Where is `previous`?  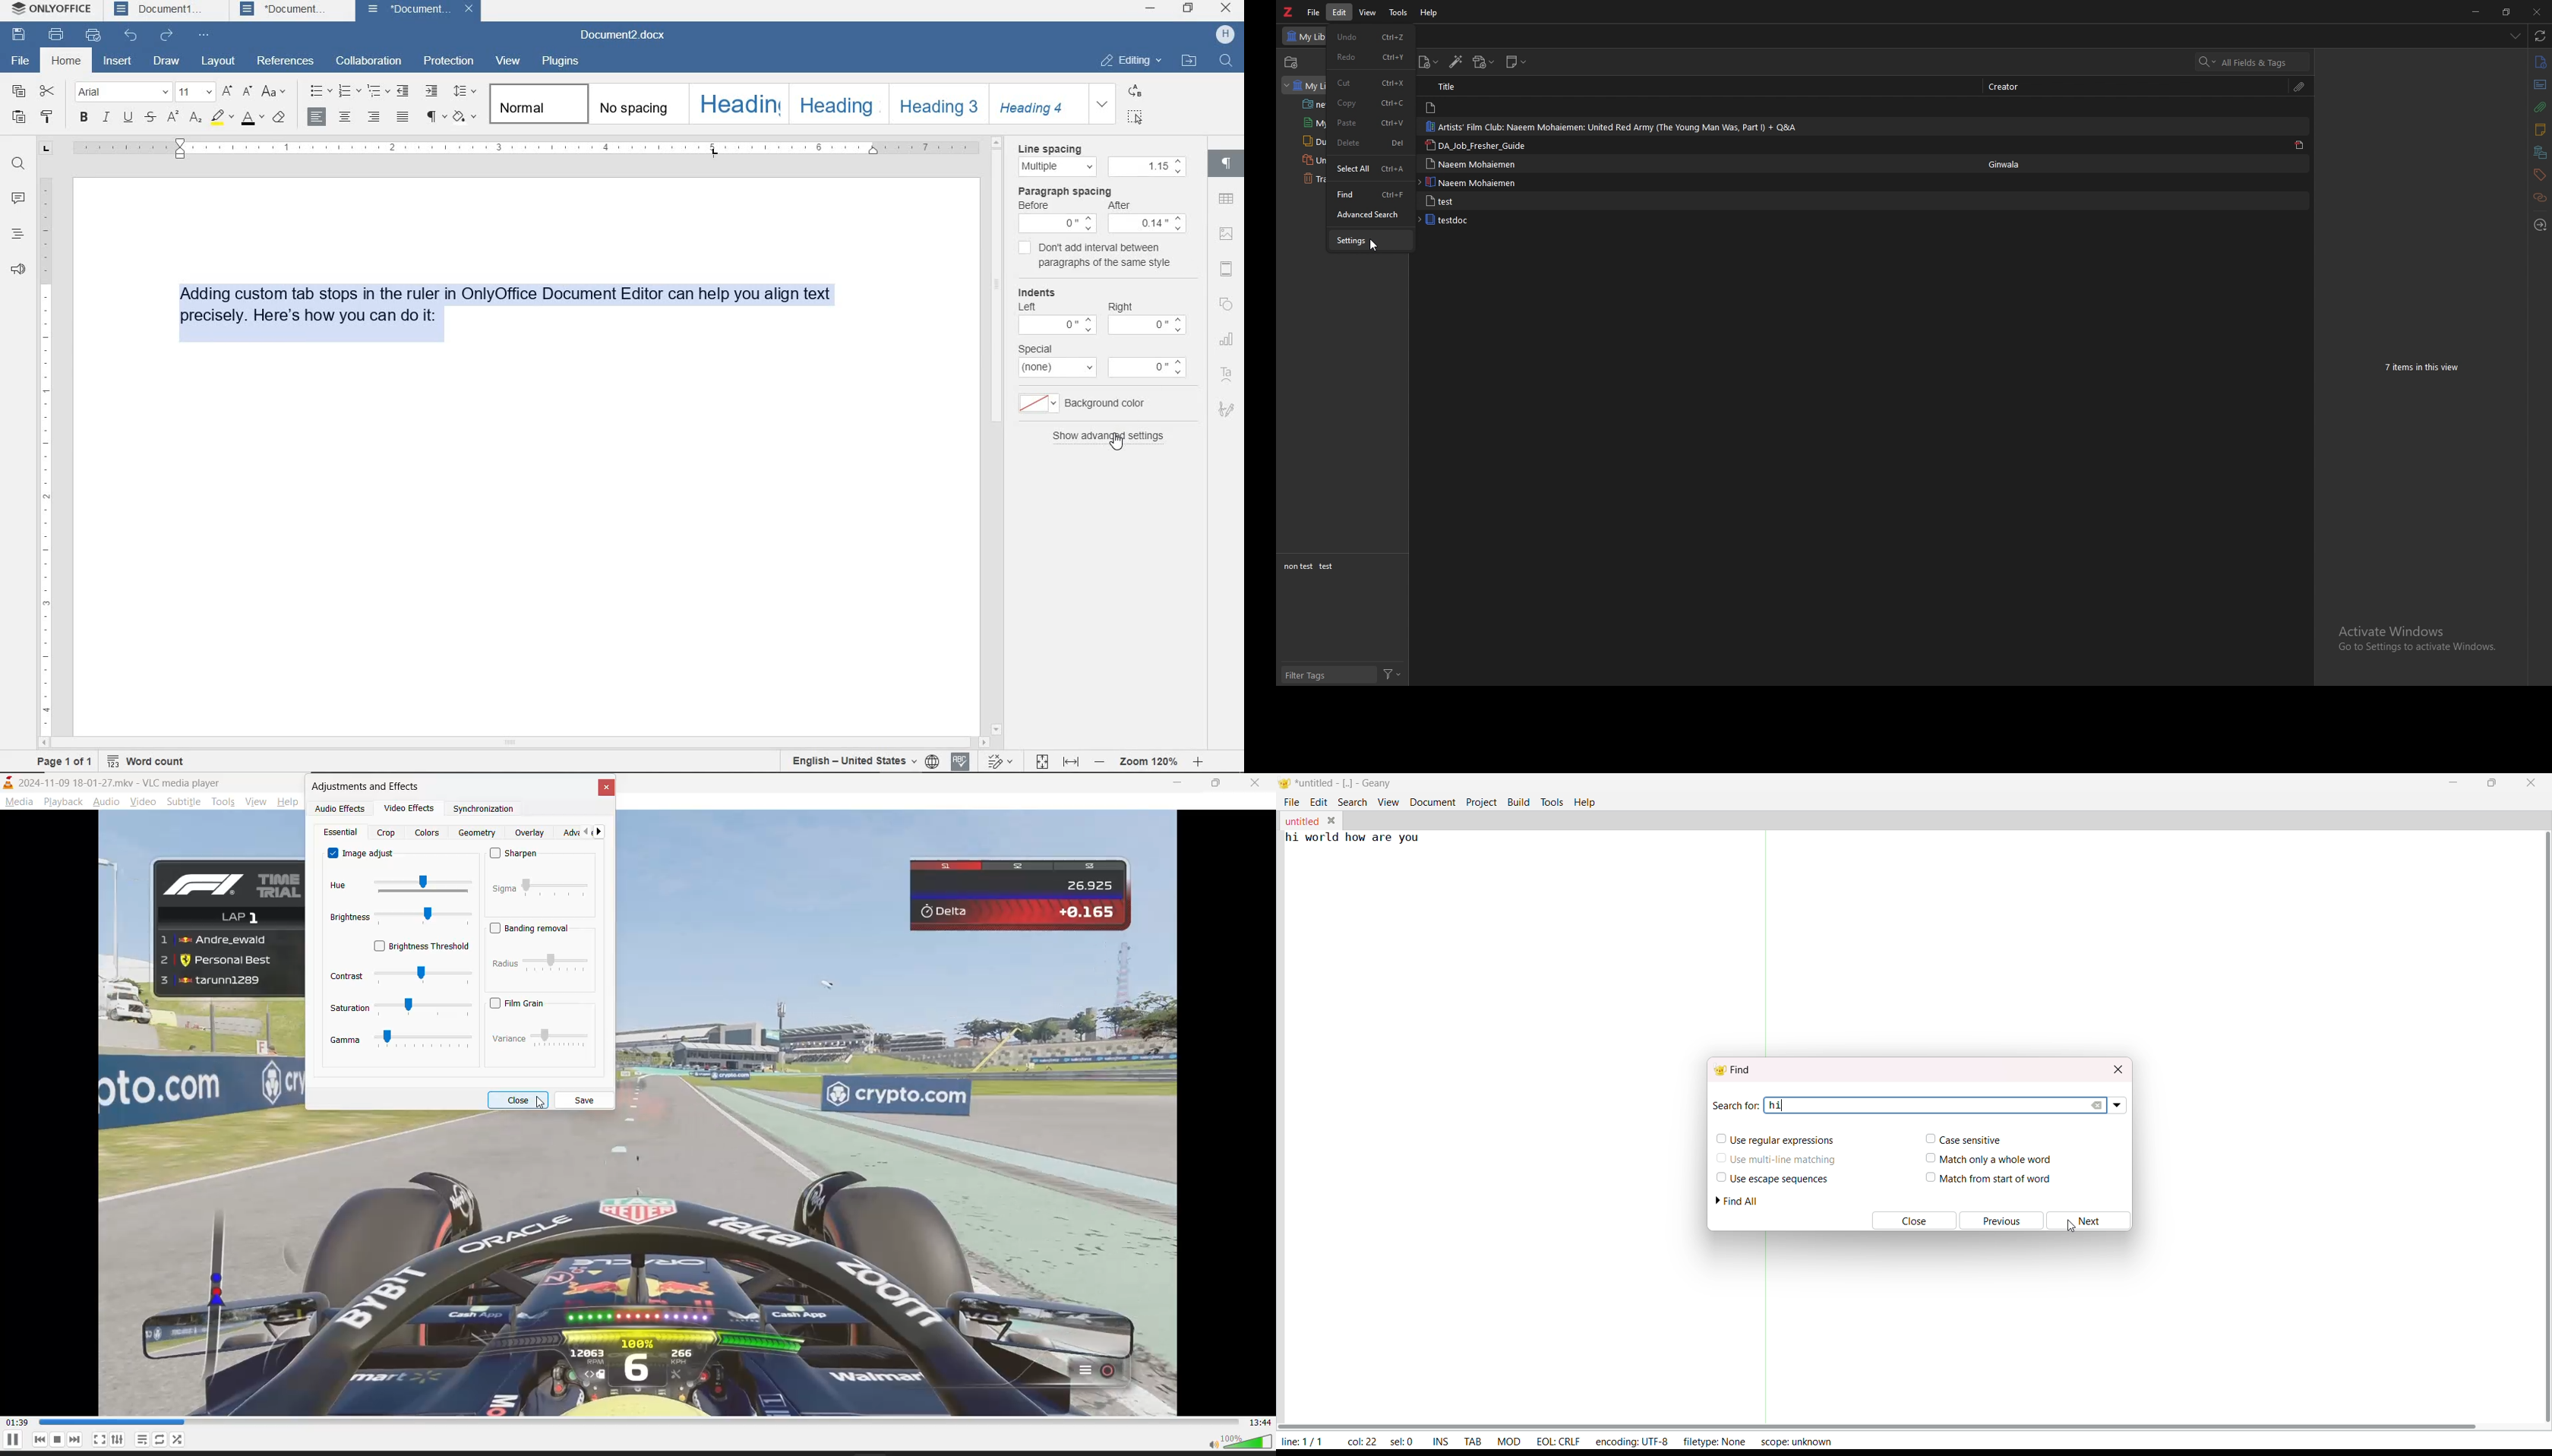
previous is located at coordinates (585, 832).